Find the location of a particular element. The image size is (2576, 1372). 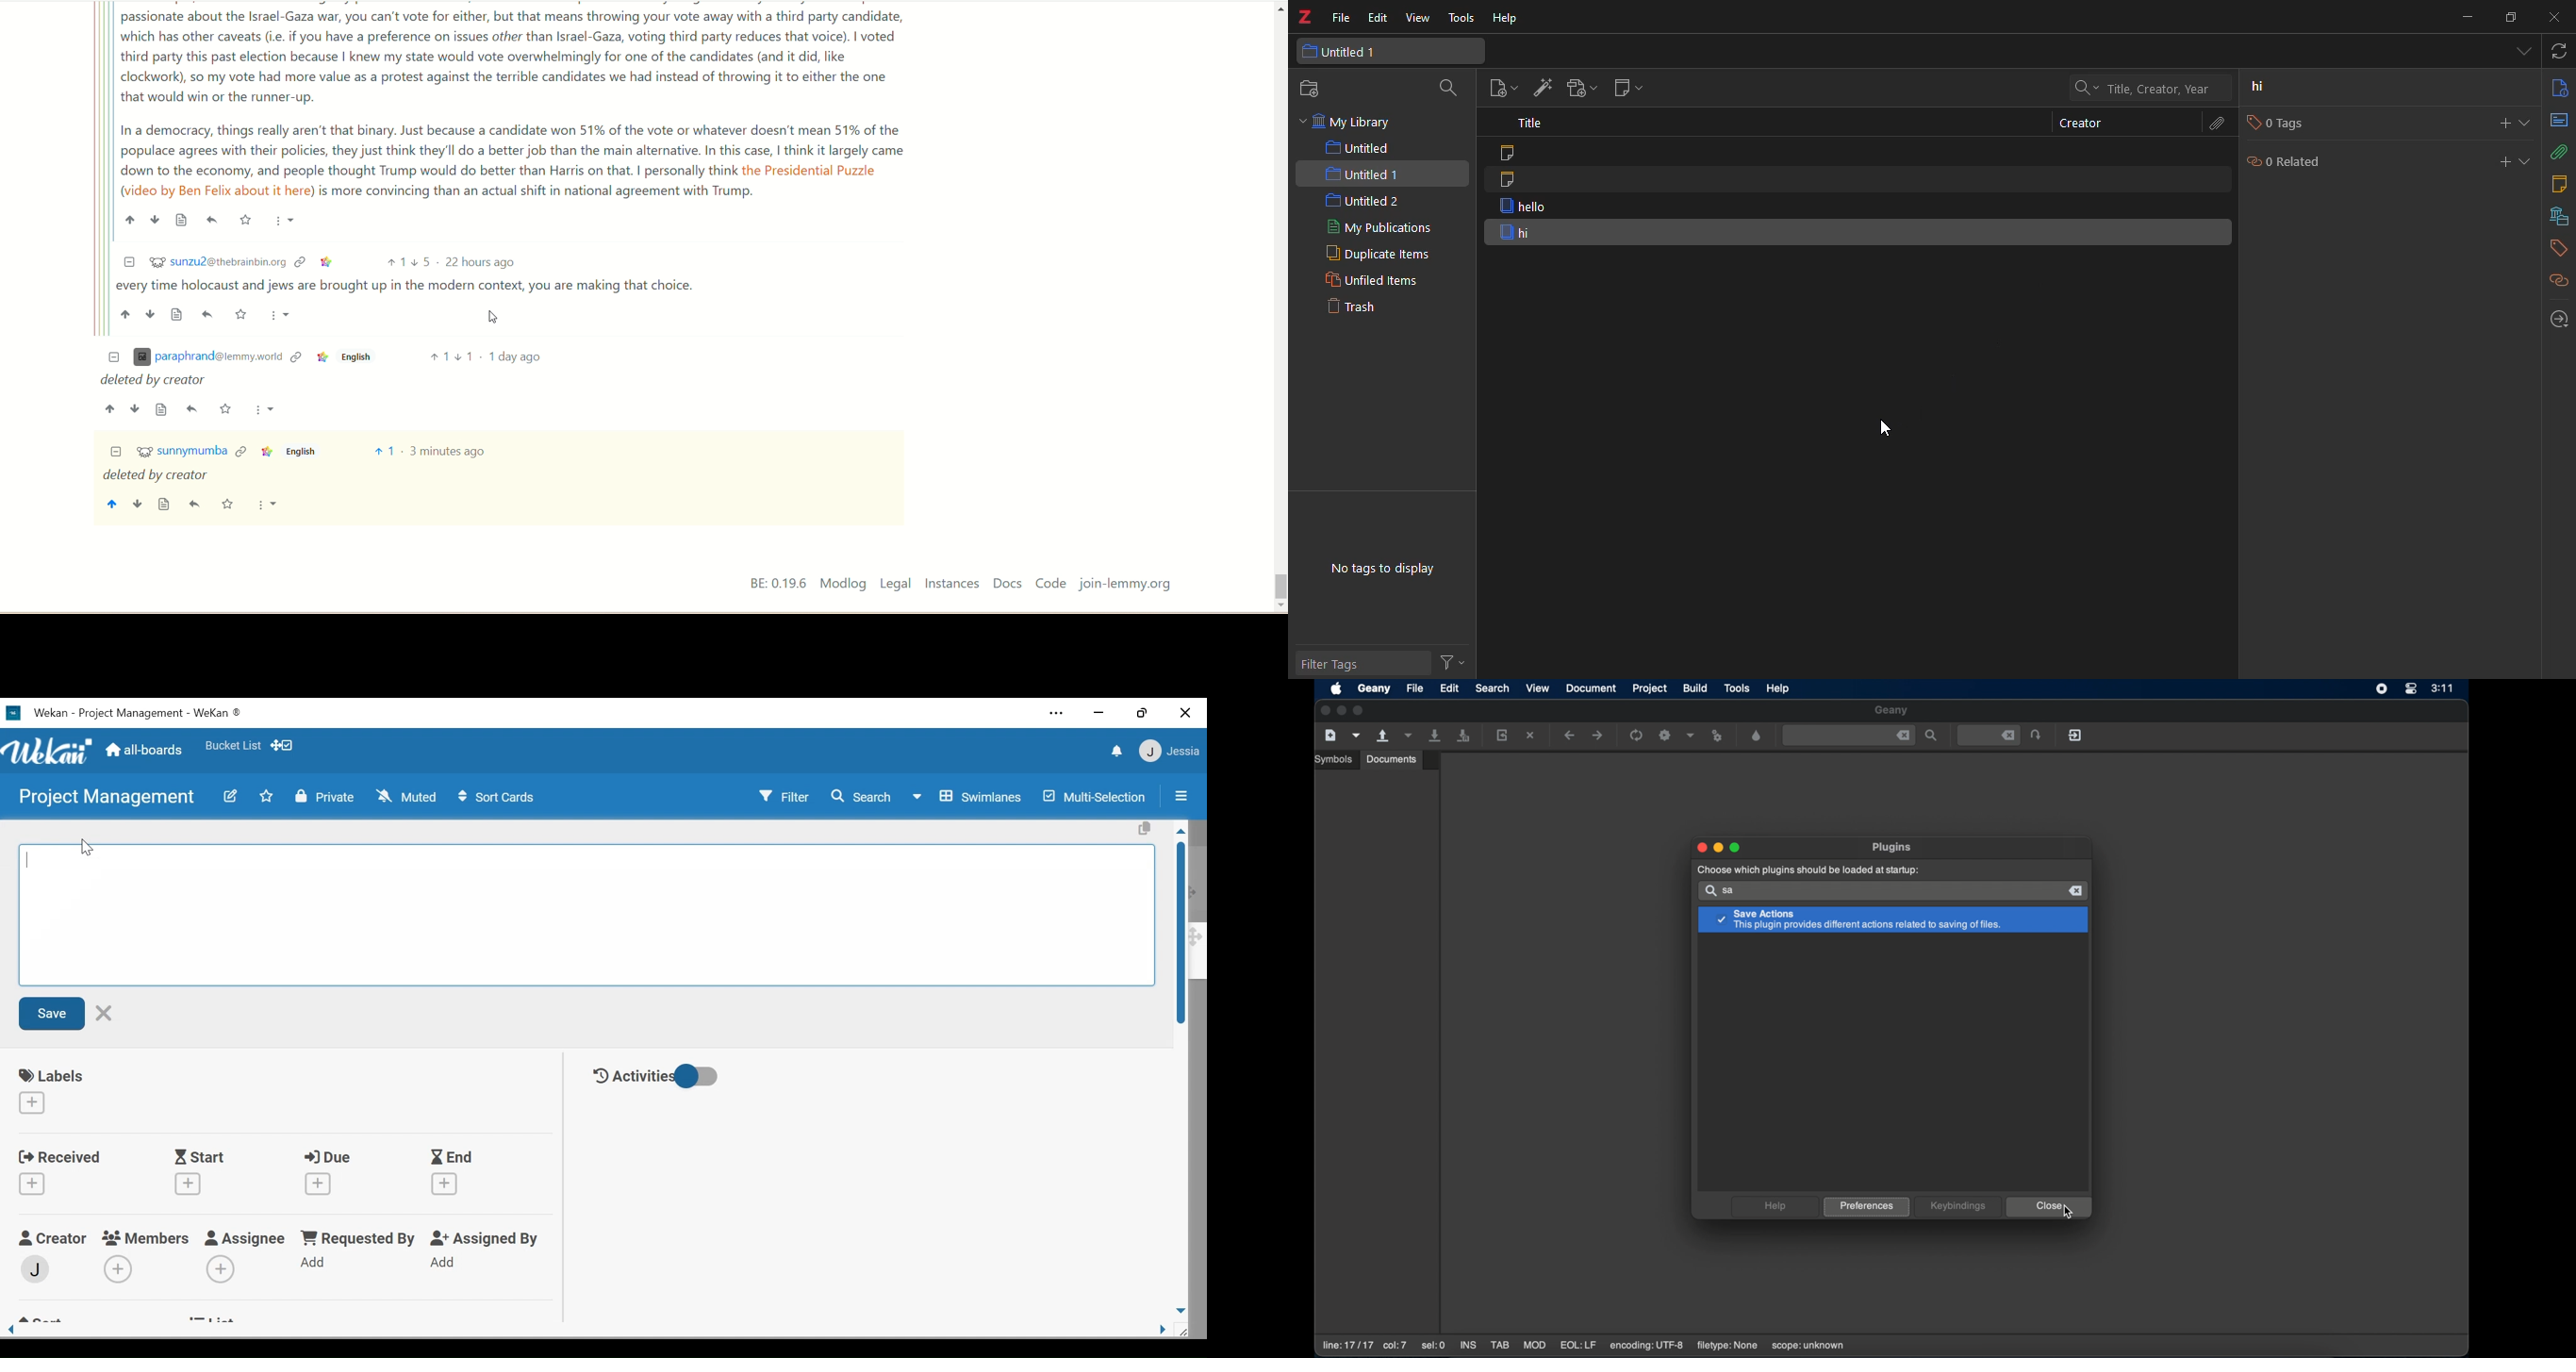

0 related is located at coordinates (2288, 160).